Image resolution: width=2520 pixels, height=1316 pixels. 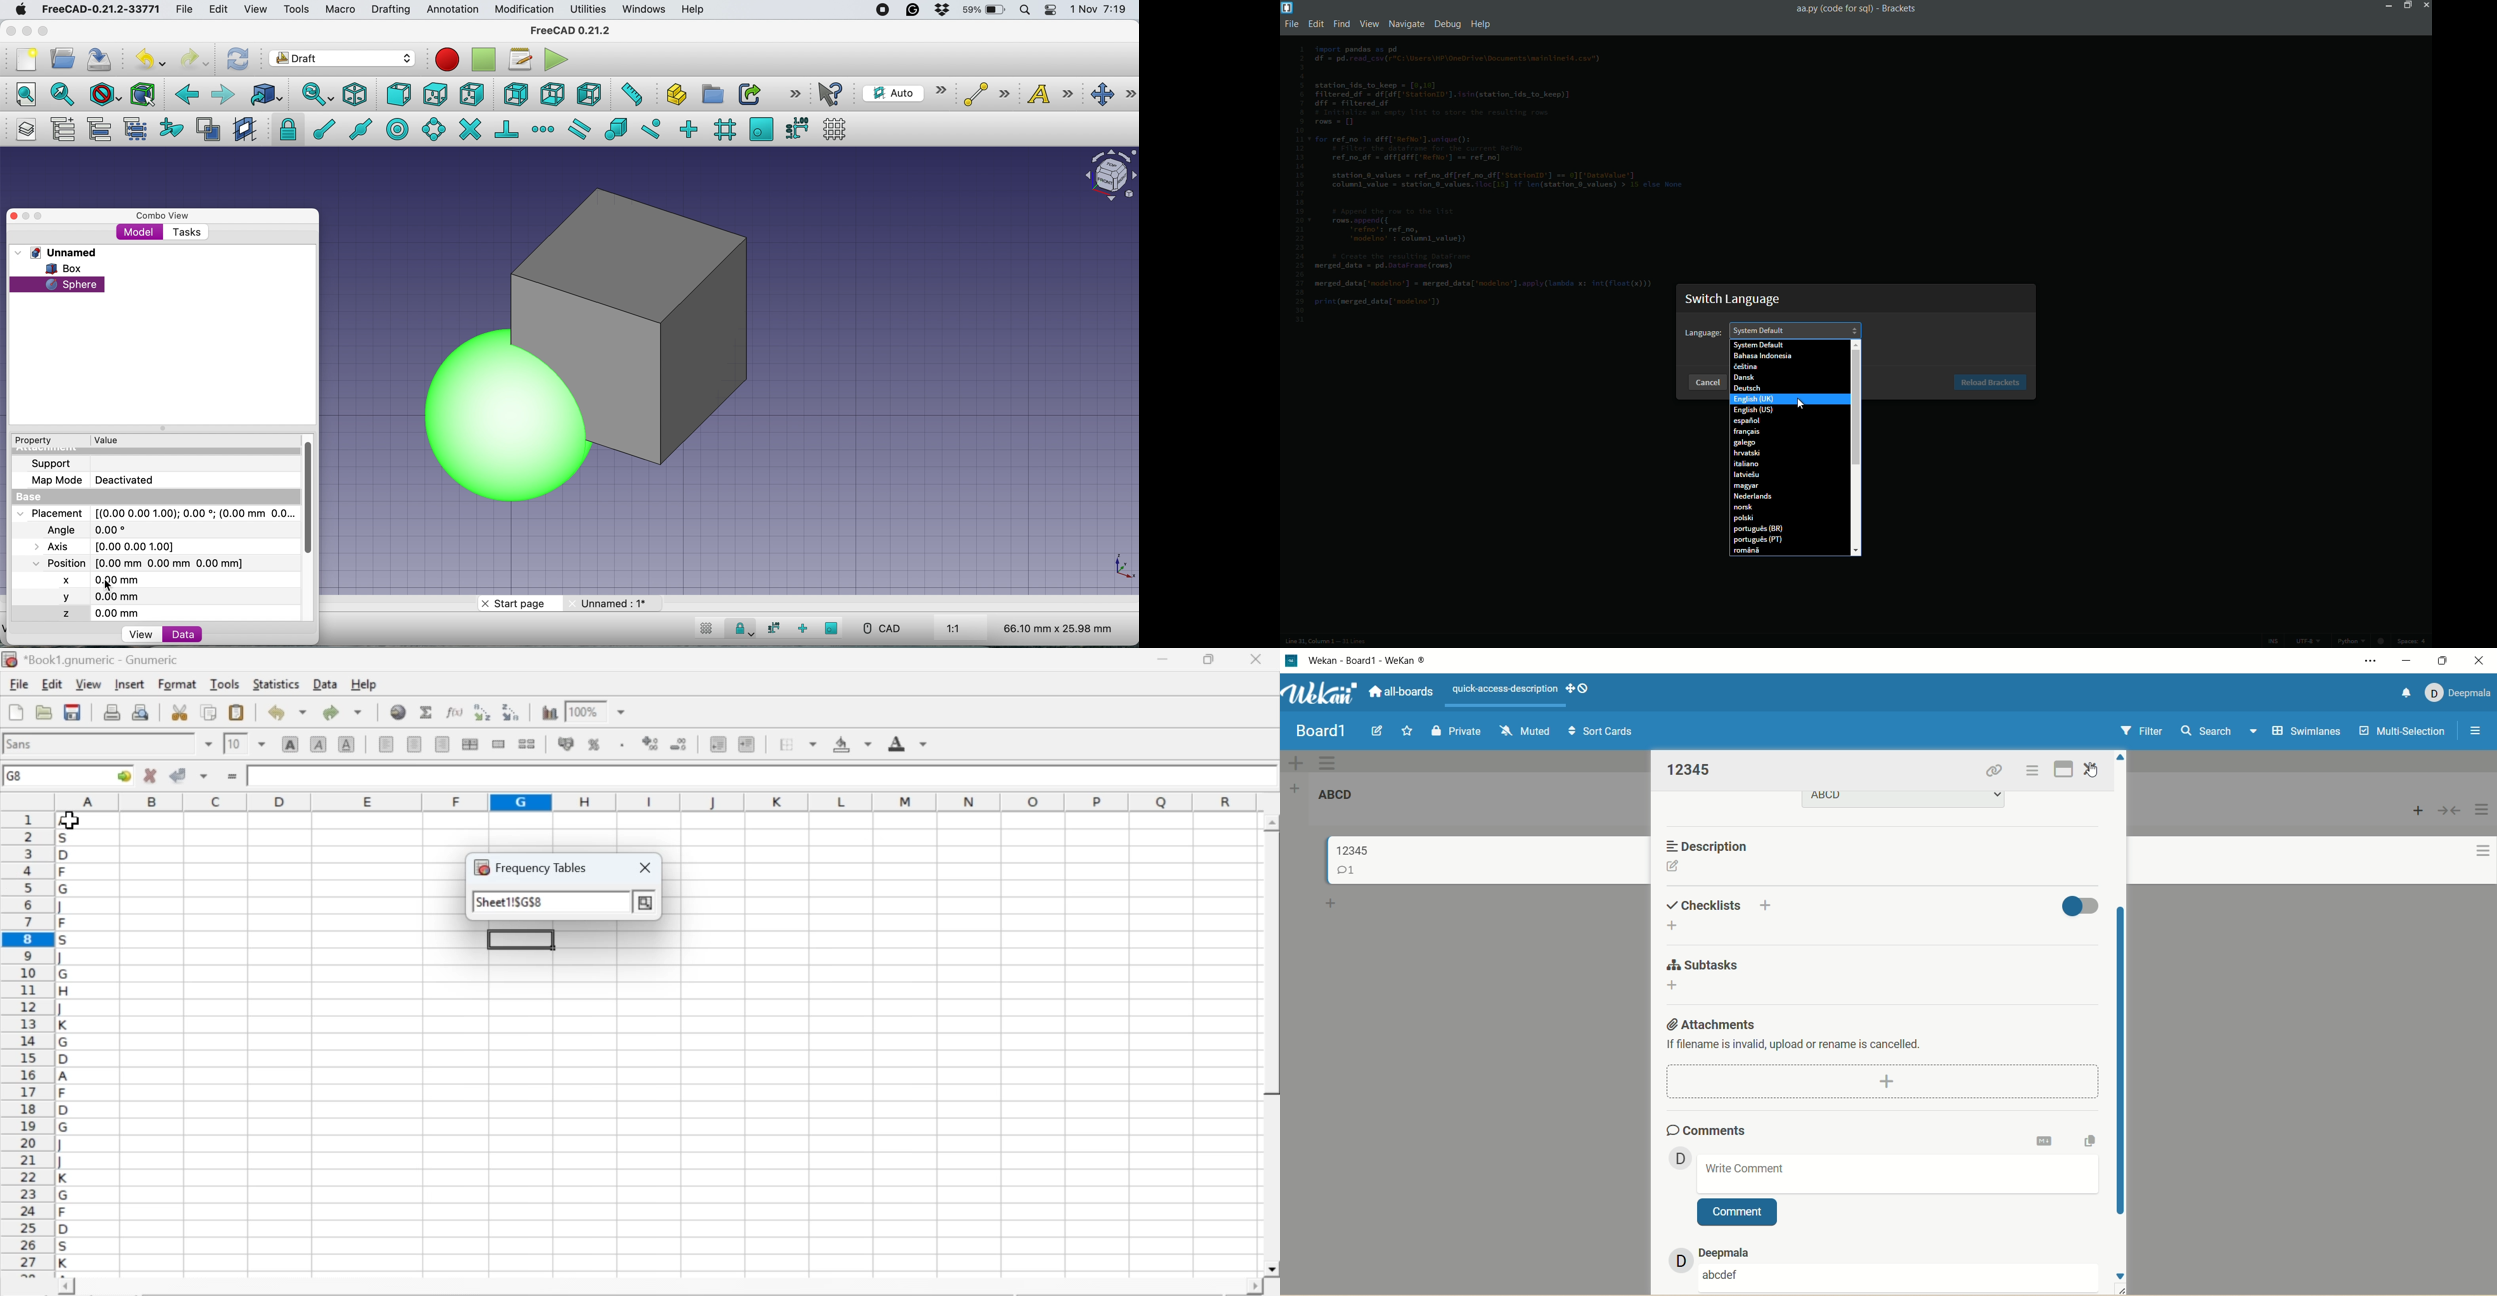 What do you see at coordinates (15, 712) in the screenshot?
I see `new` at bounding box center [15, 712].